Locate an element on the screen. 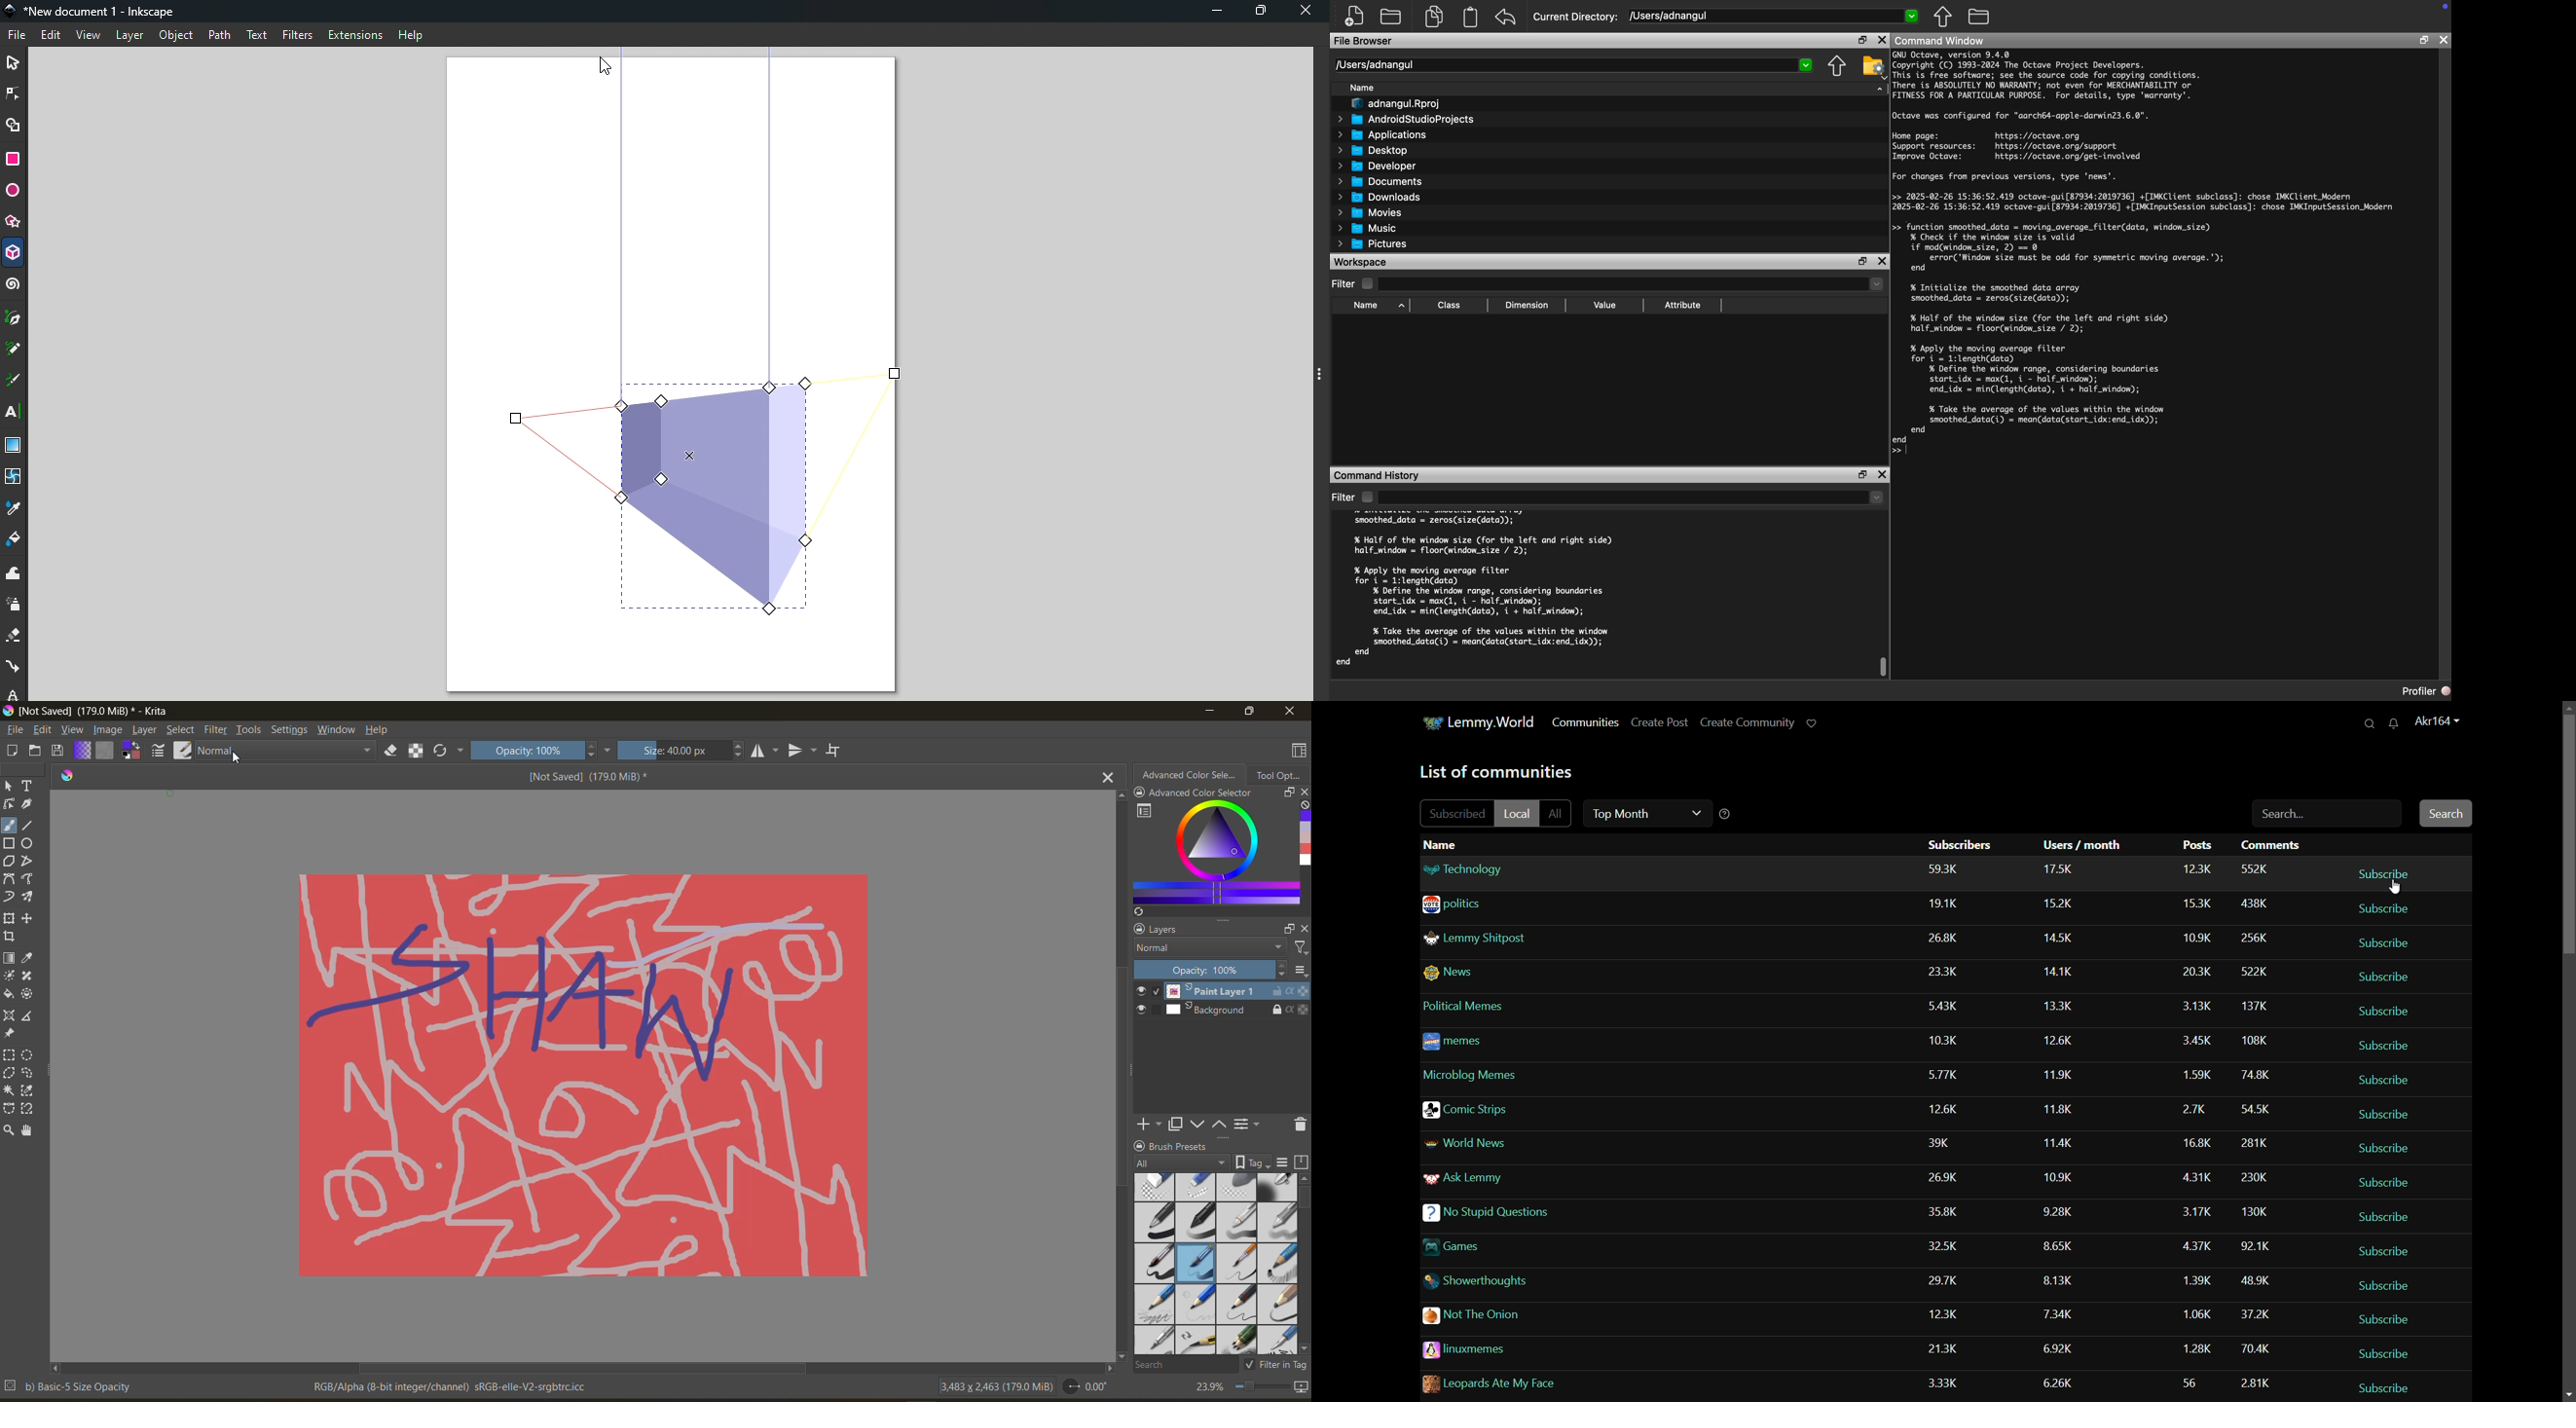 The image size is (2576, 1428). close docker is located at coordinates (1304, 928).